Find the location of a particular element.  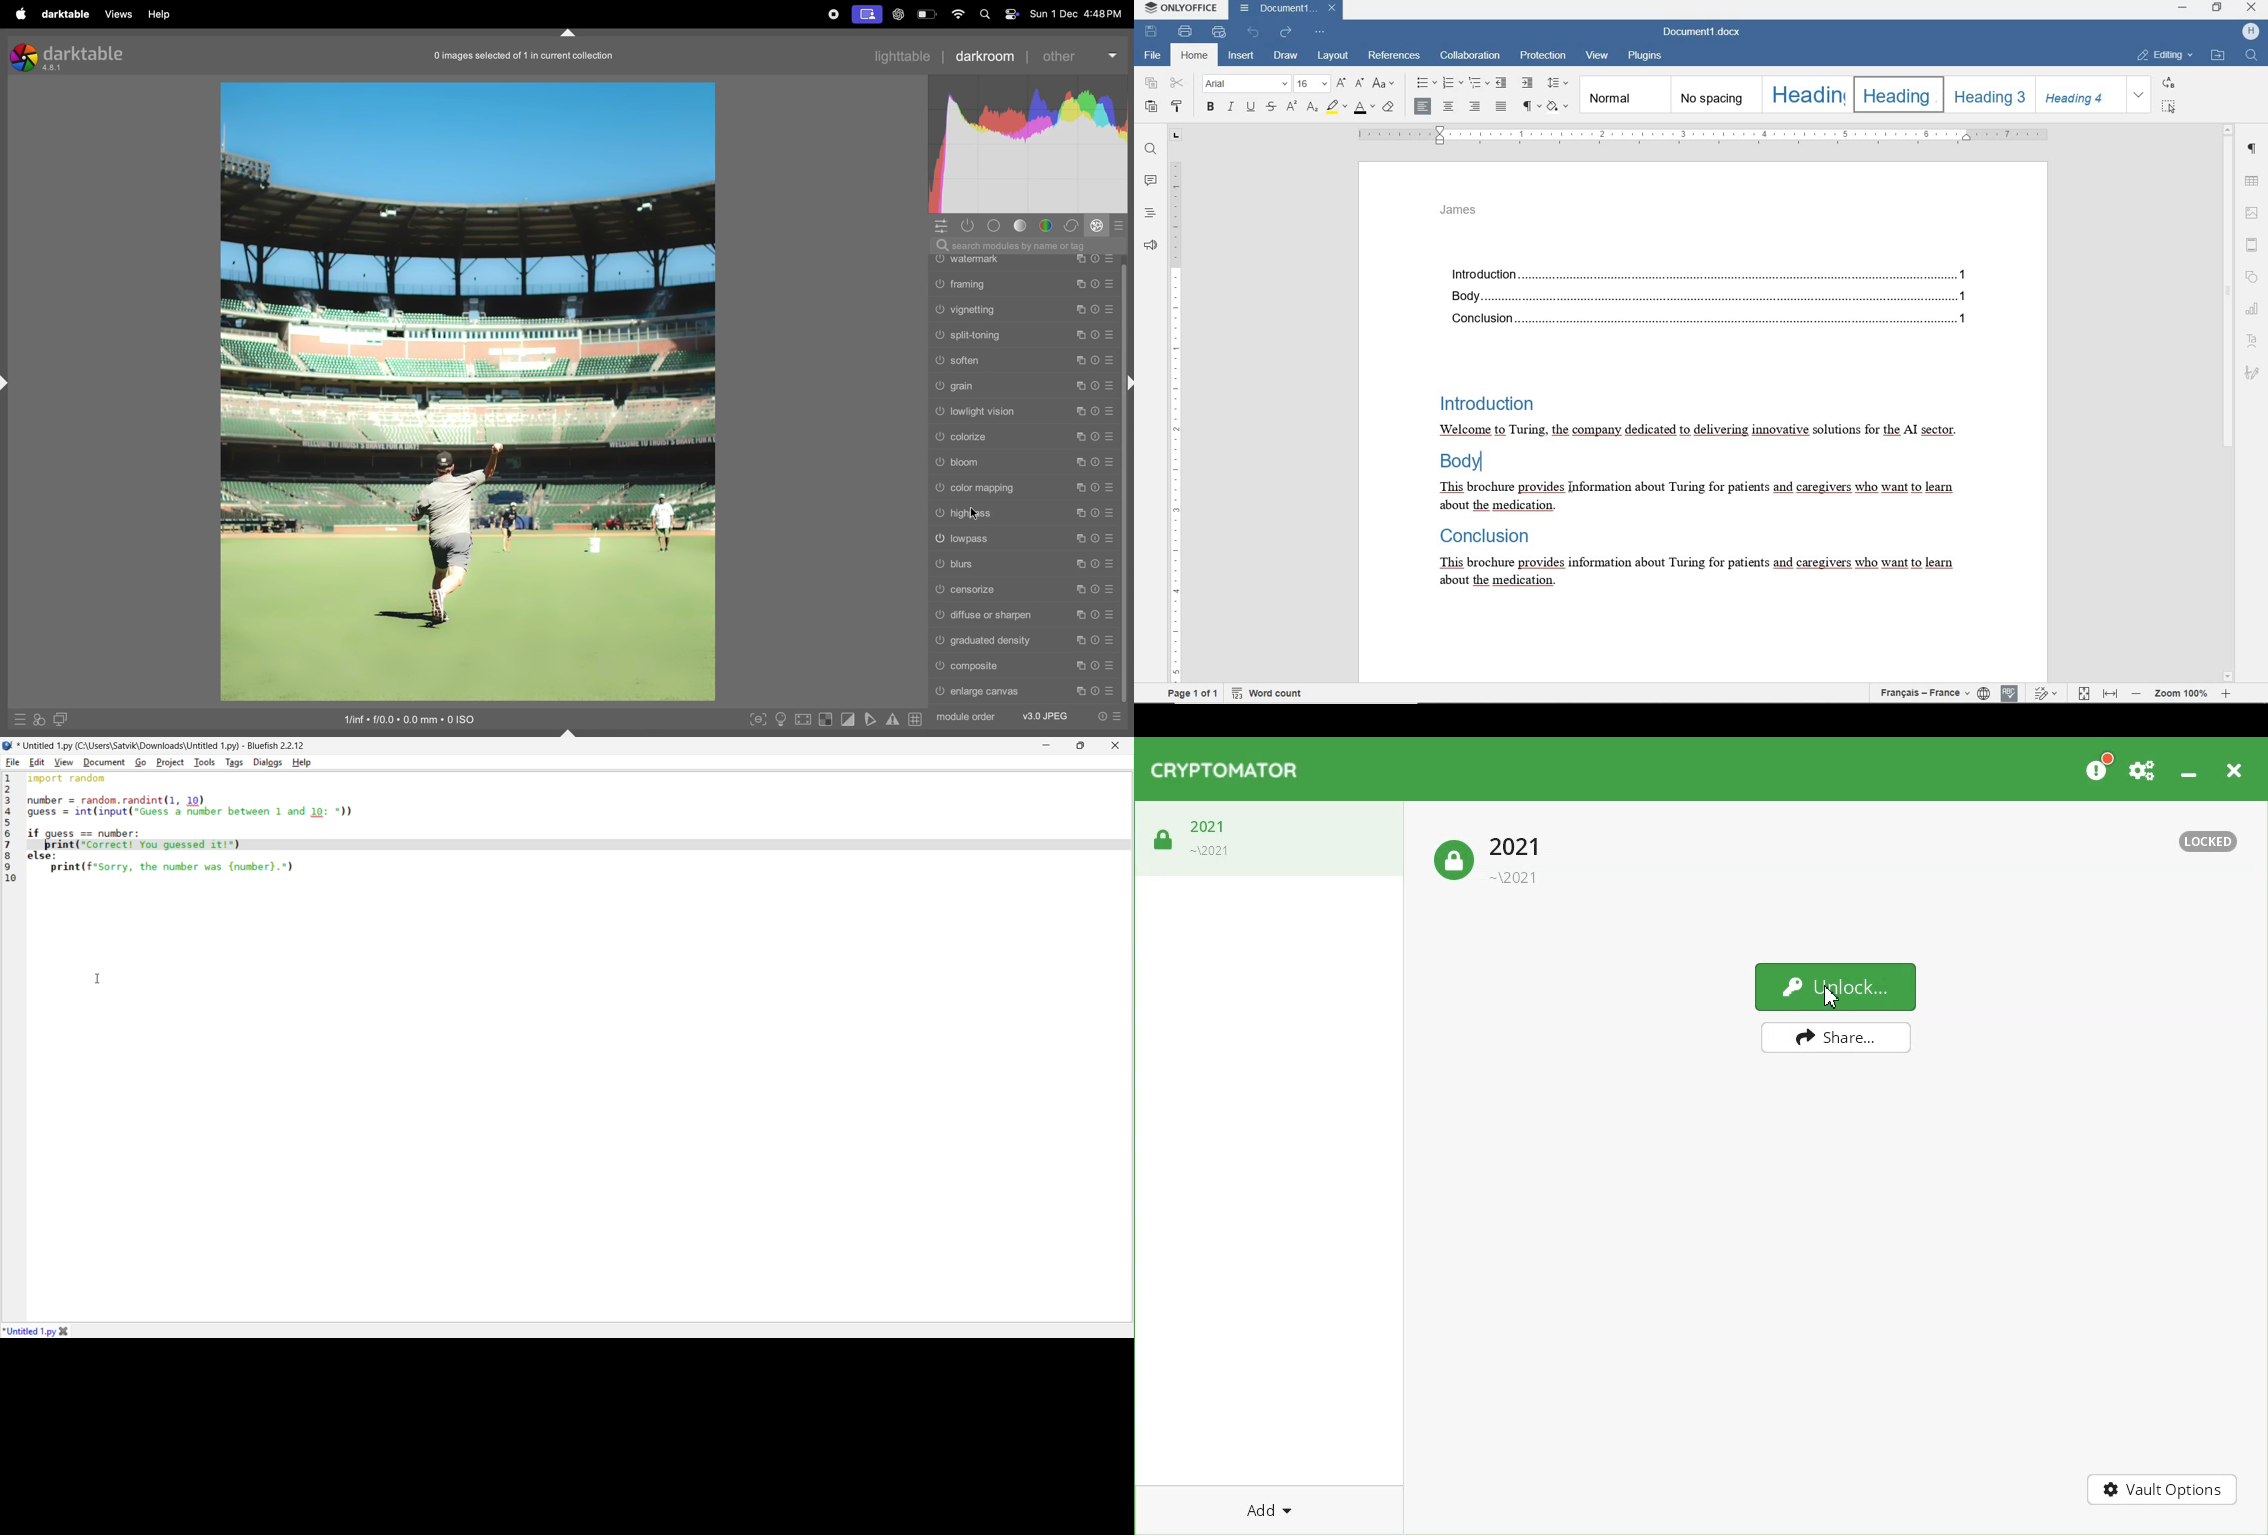

FILE is located at coordinates (1154, 57).